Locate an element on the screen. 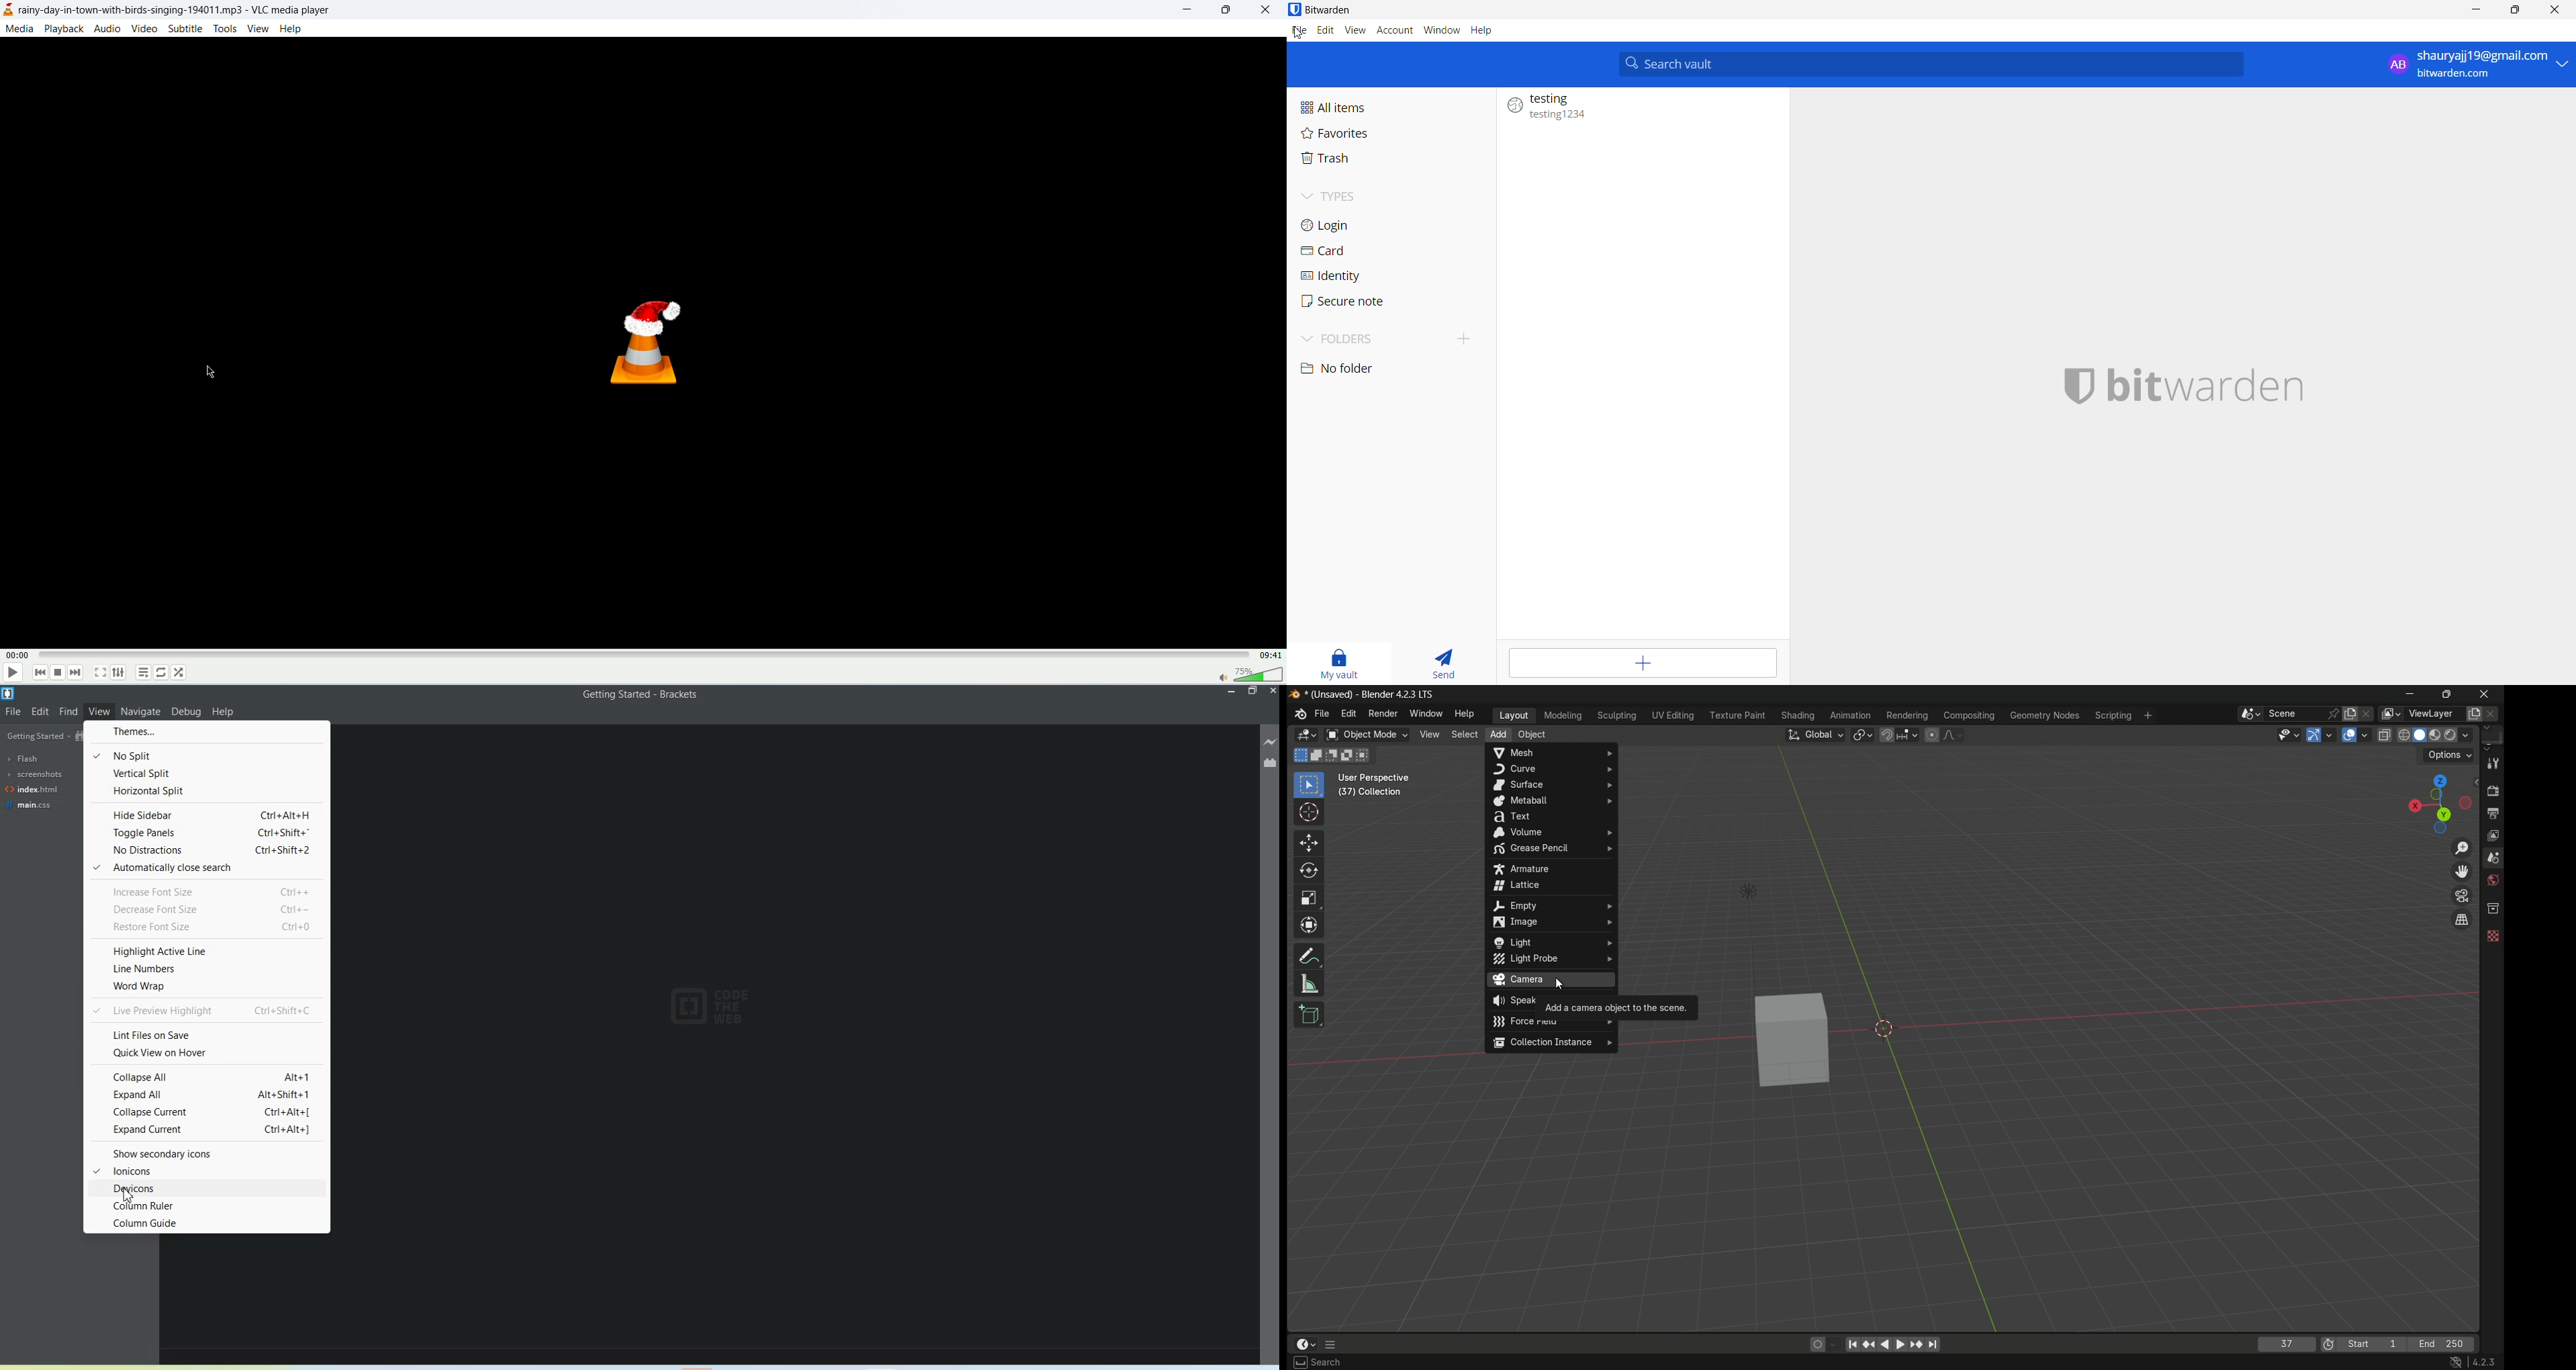  Expand All is located at coordinates (206, 1094).